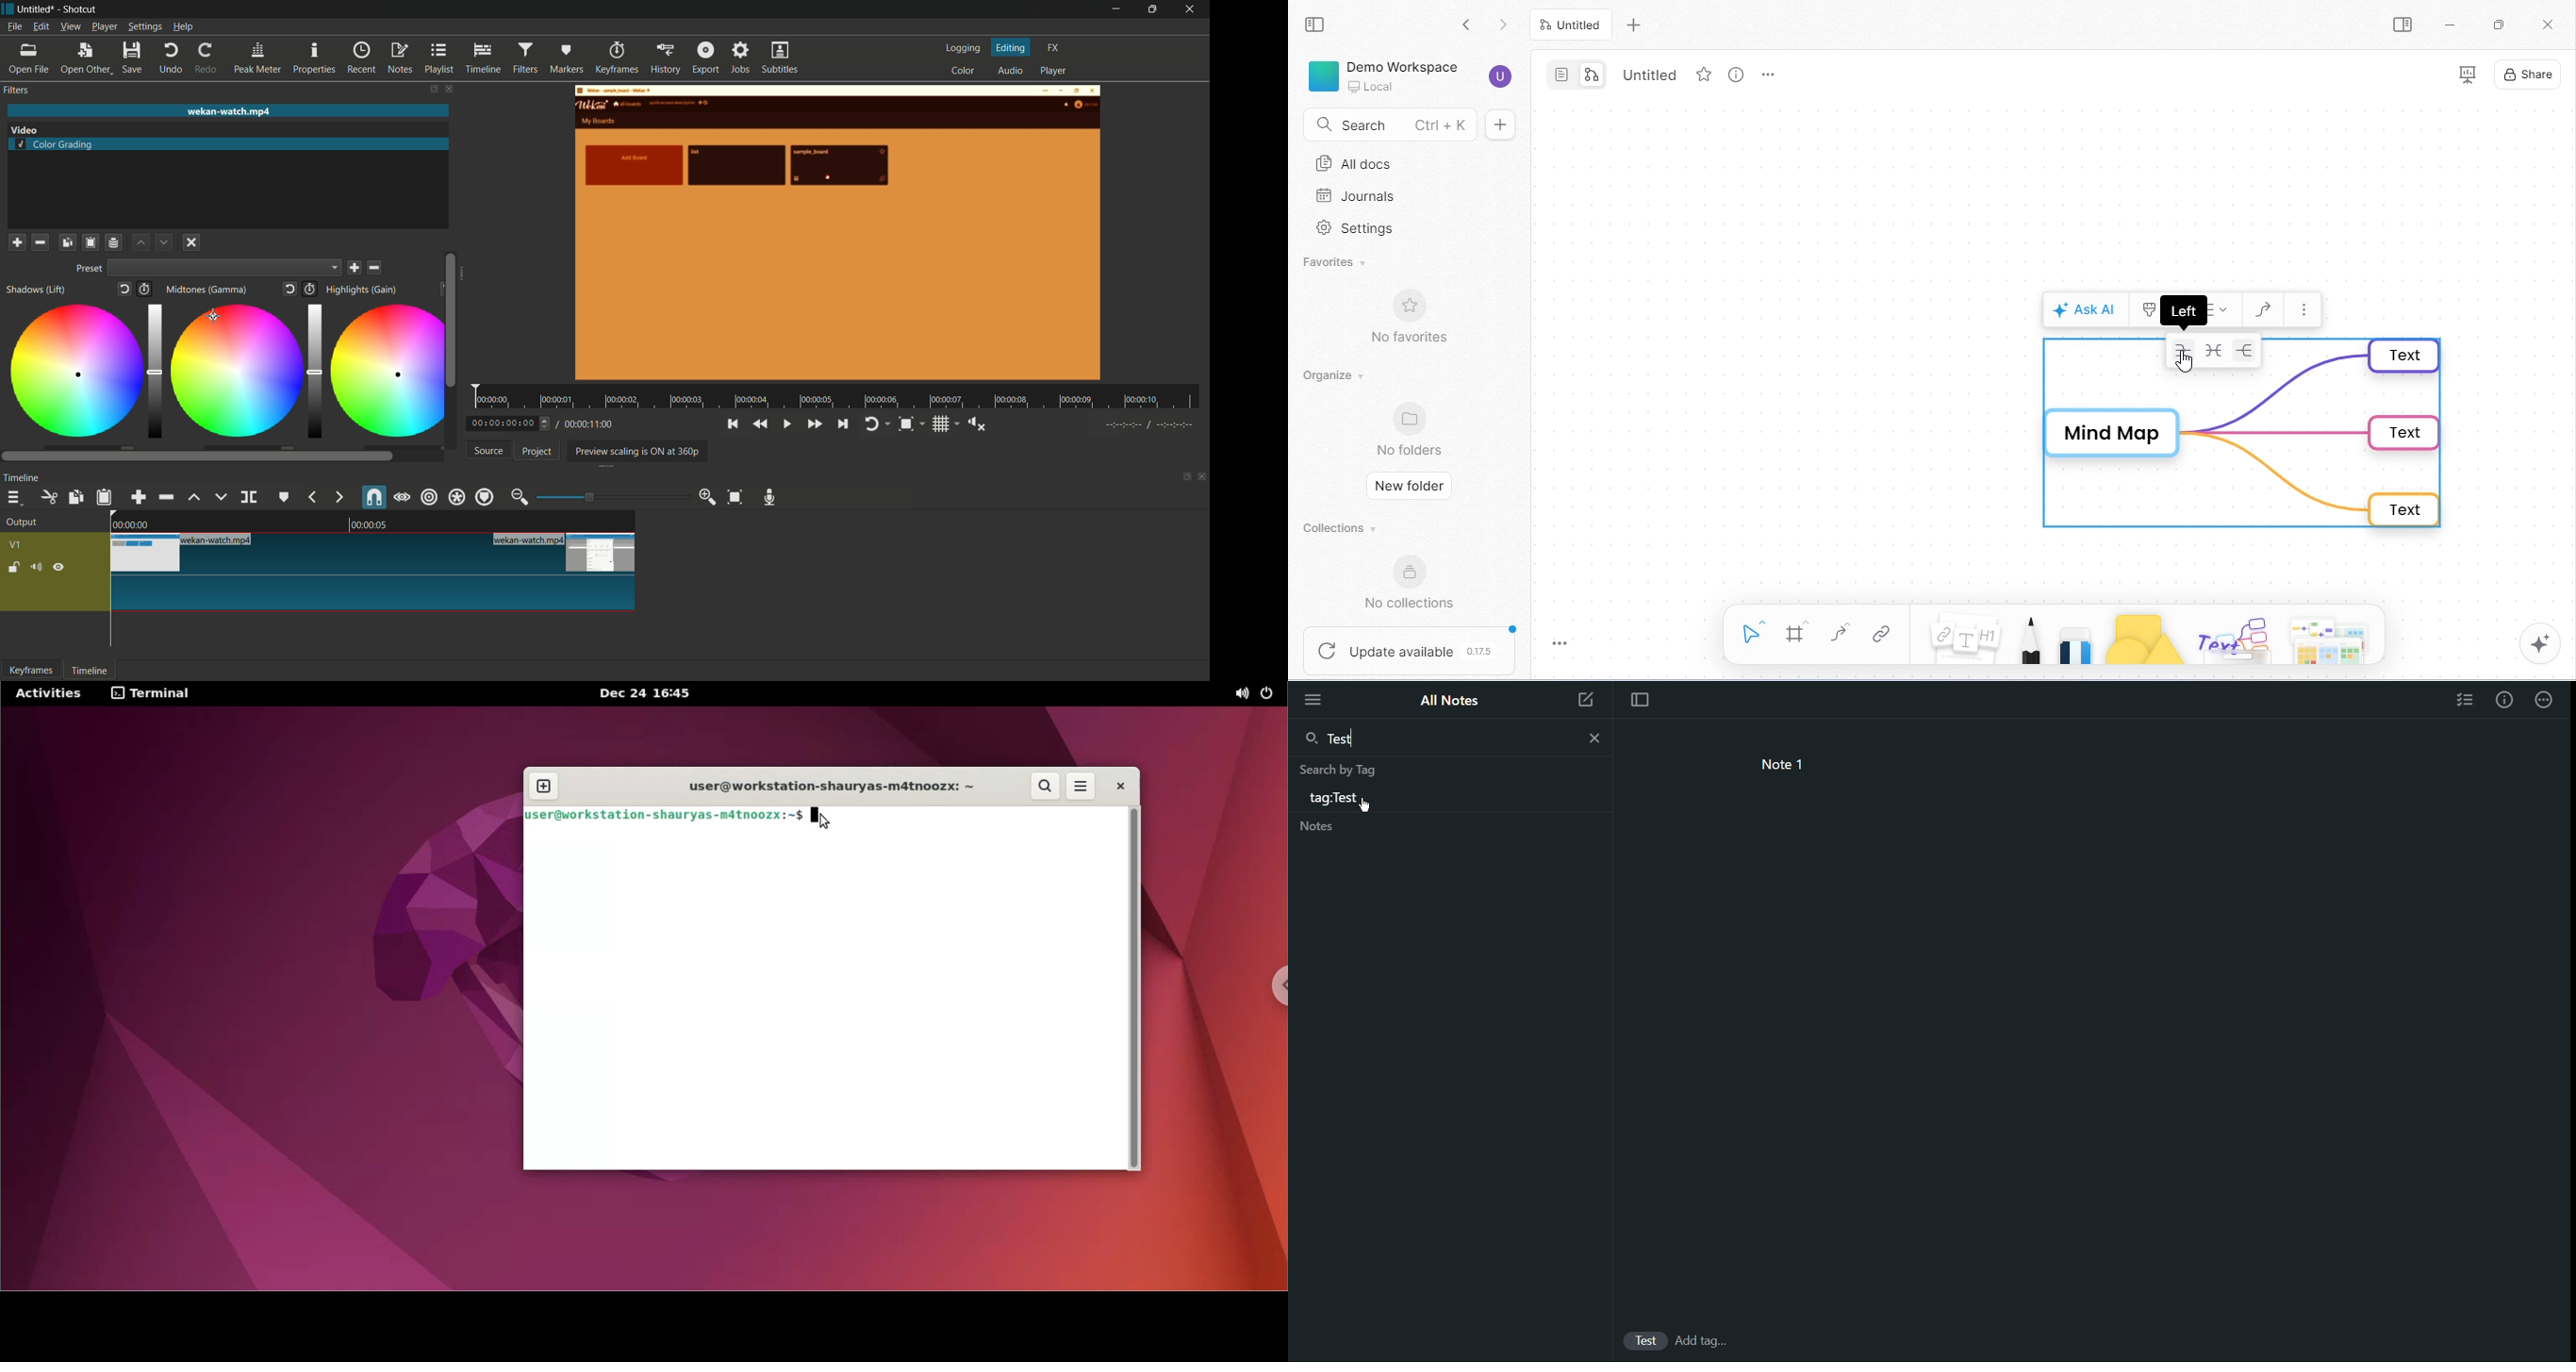 Image resolution: width=2576 pixels, height=1372 pixels. I want to click on connectors, so click(1841, 633).